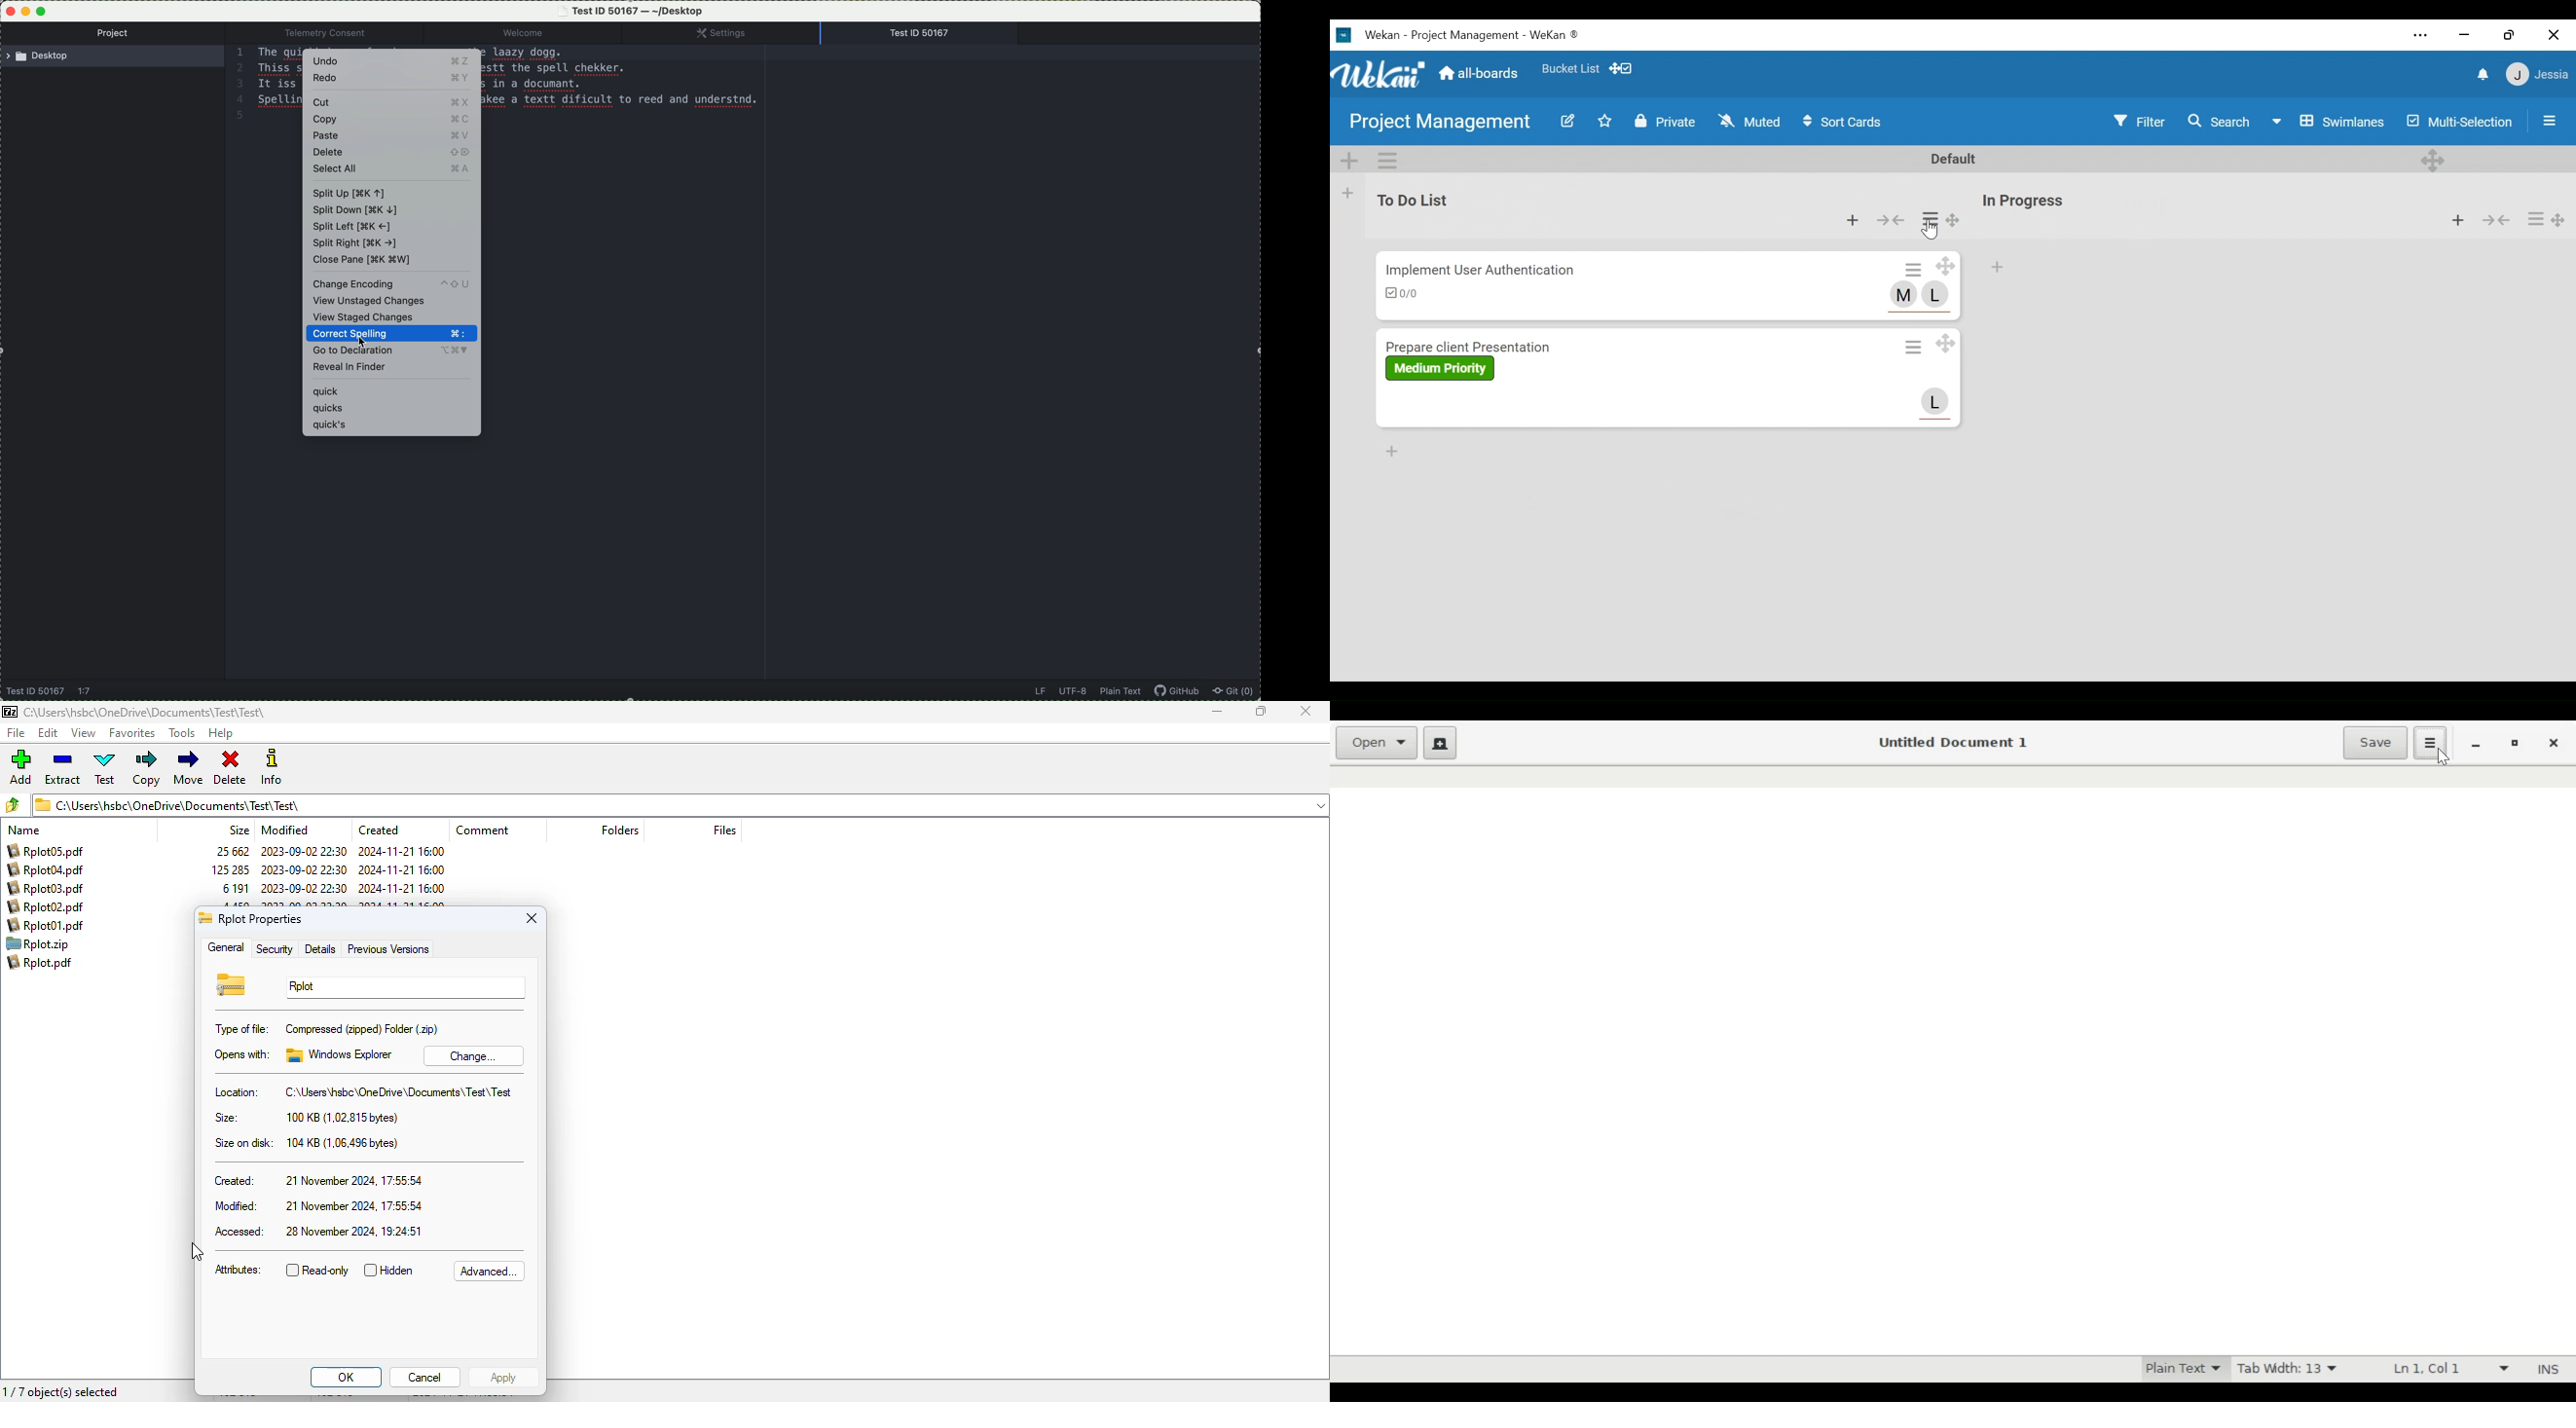 The image size is (2576, 1428). I want to click on List, so click(1475, 207).